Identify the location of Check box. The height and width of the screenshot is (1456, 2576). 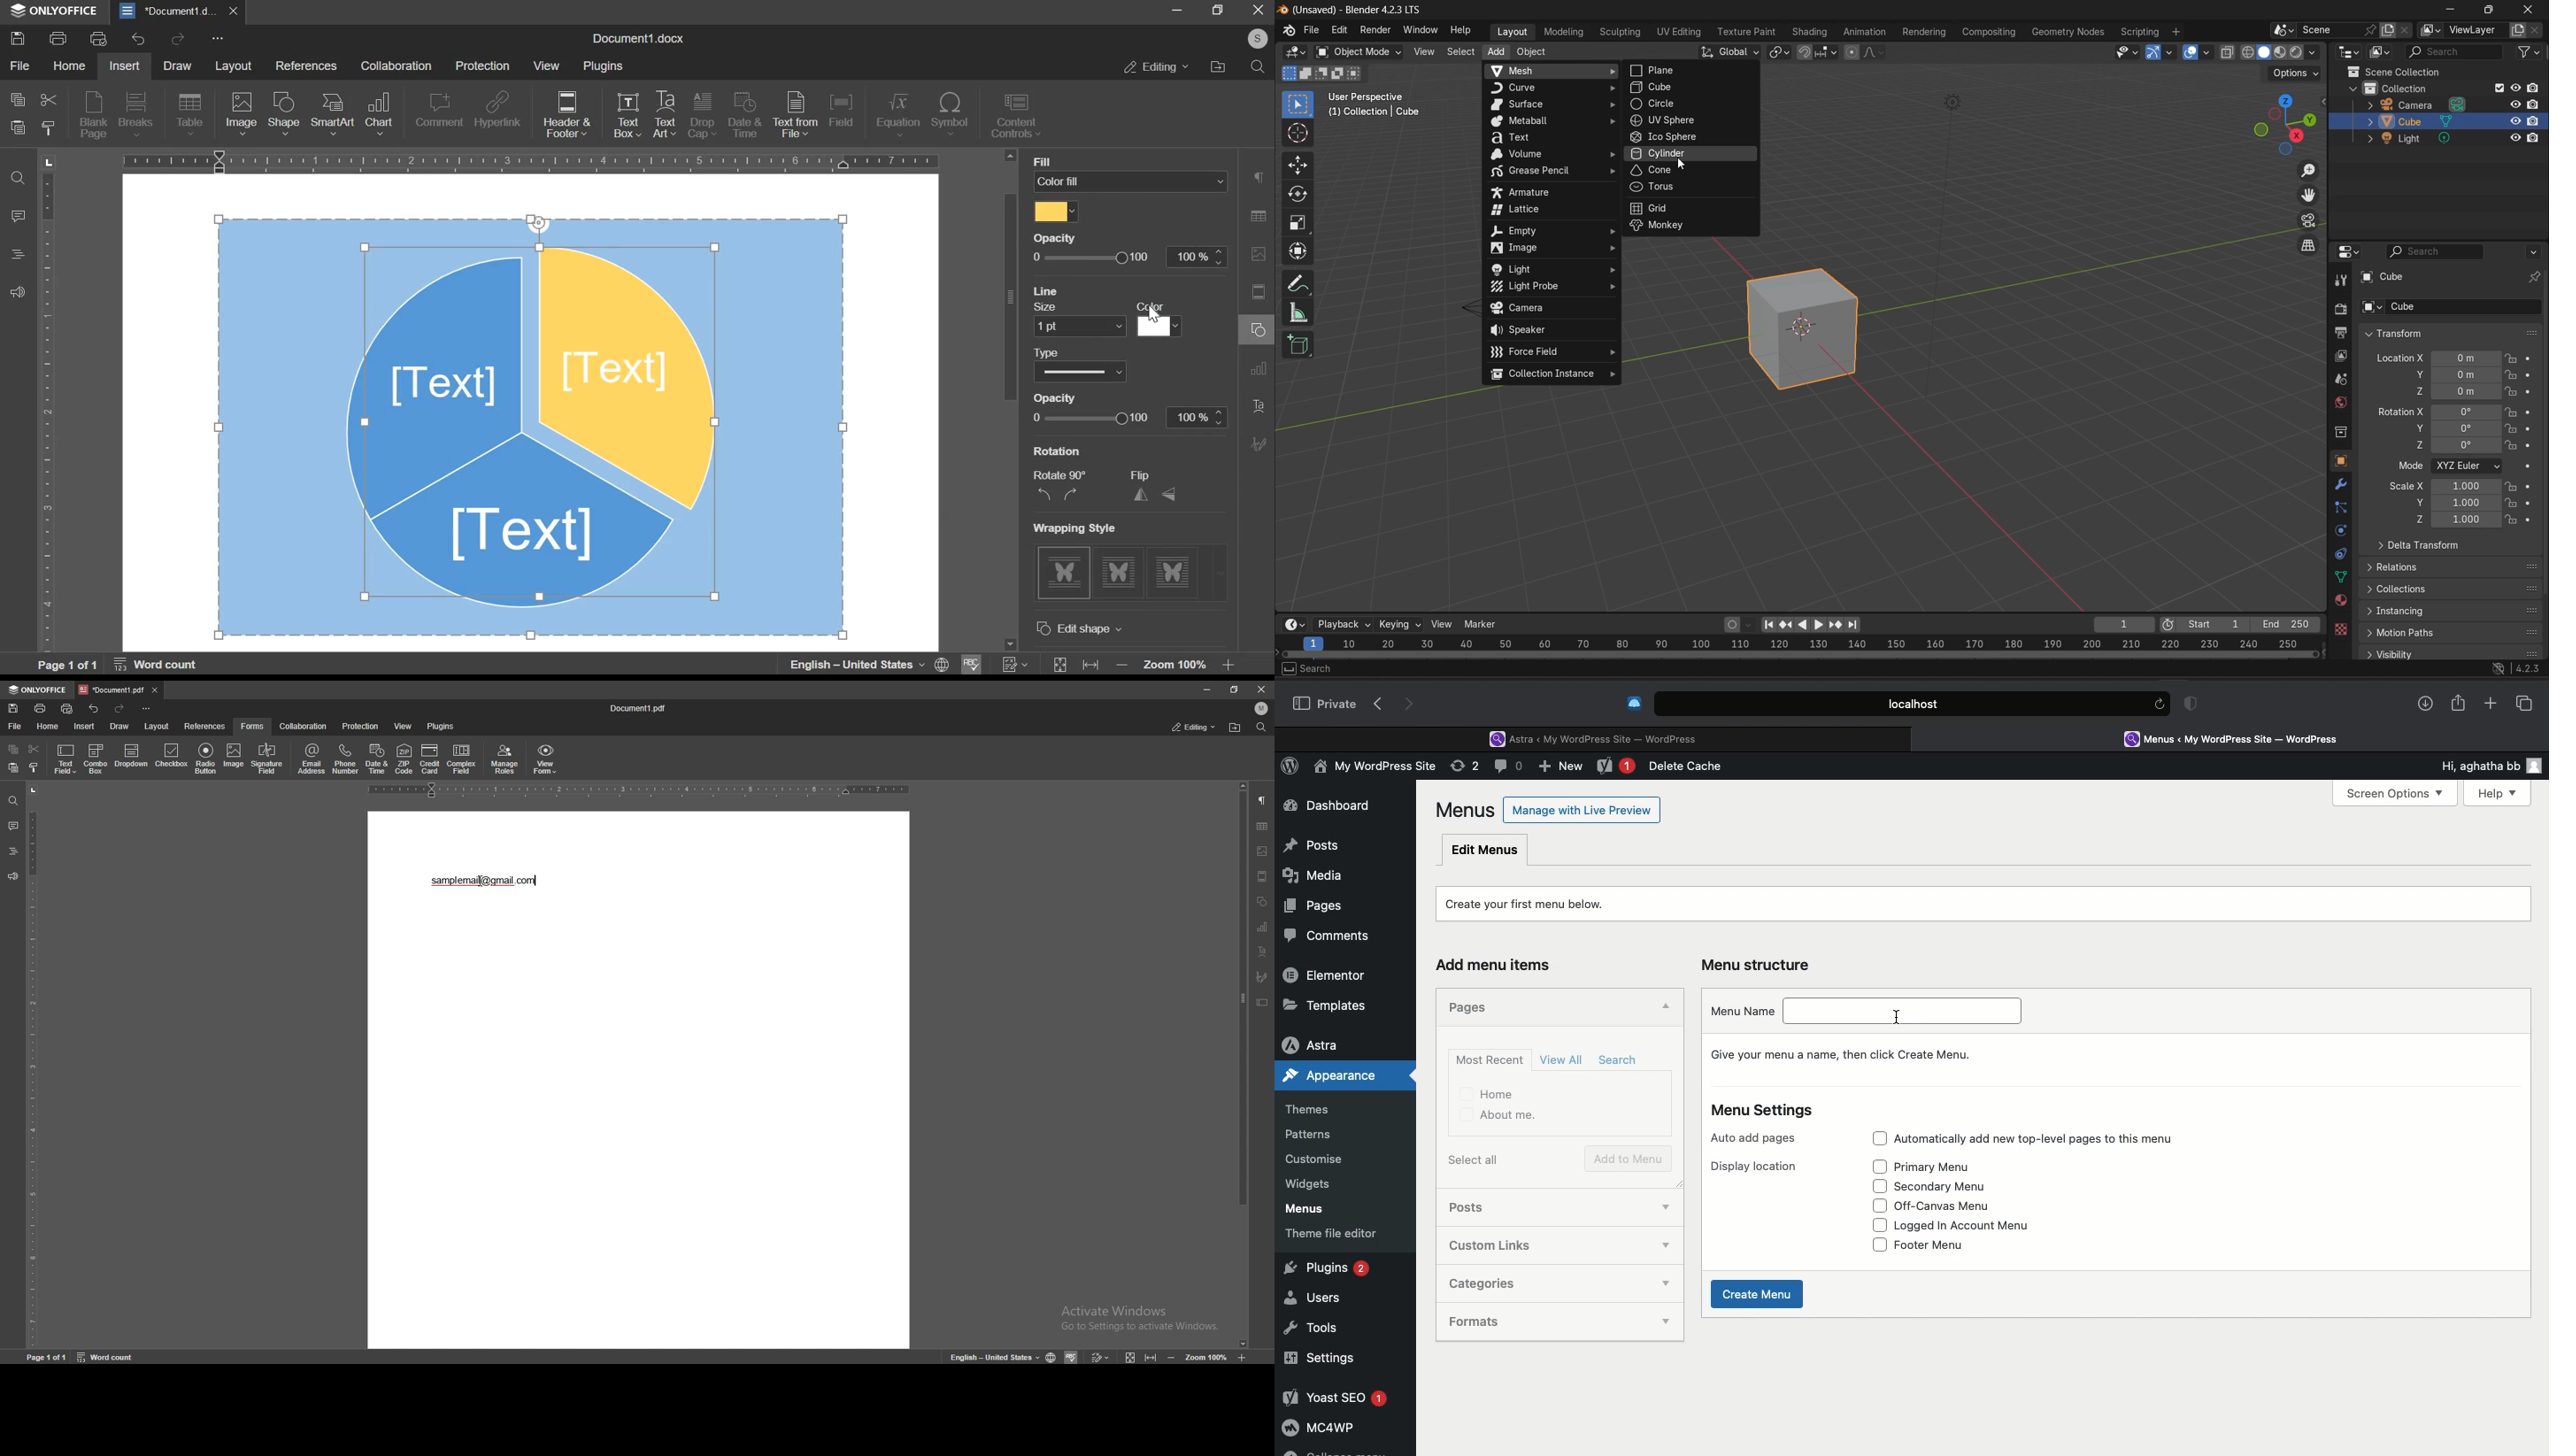
(1880, 1138).